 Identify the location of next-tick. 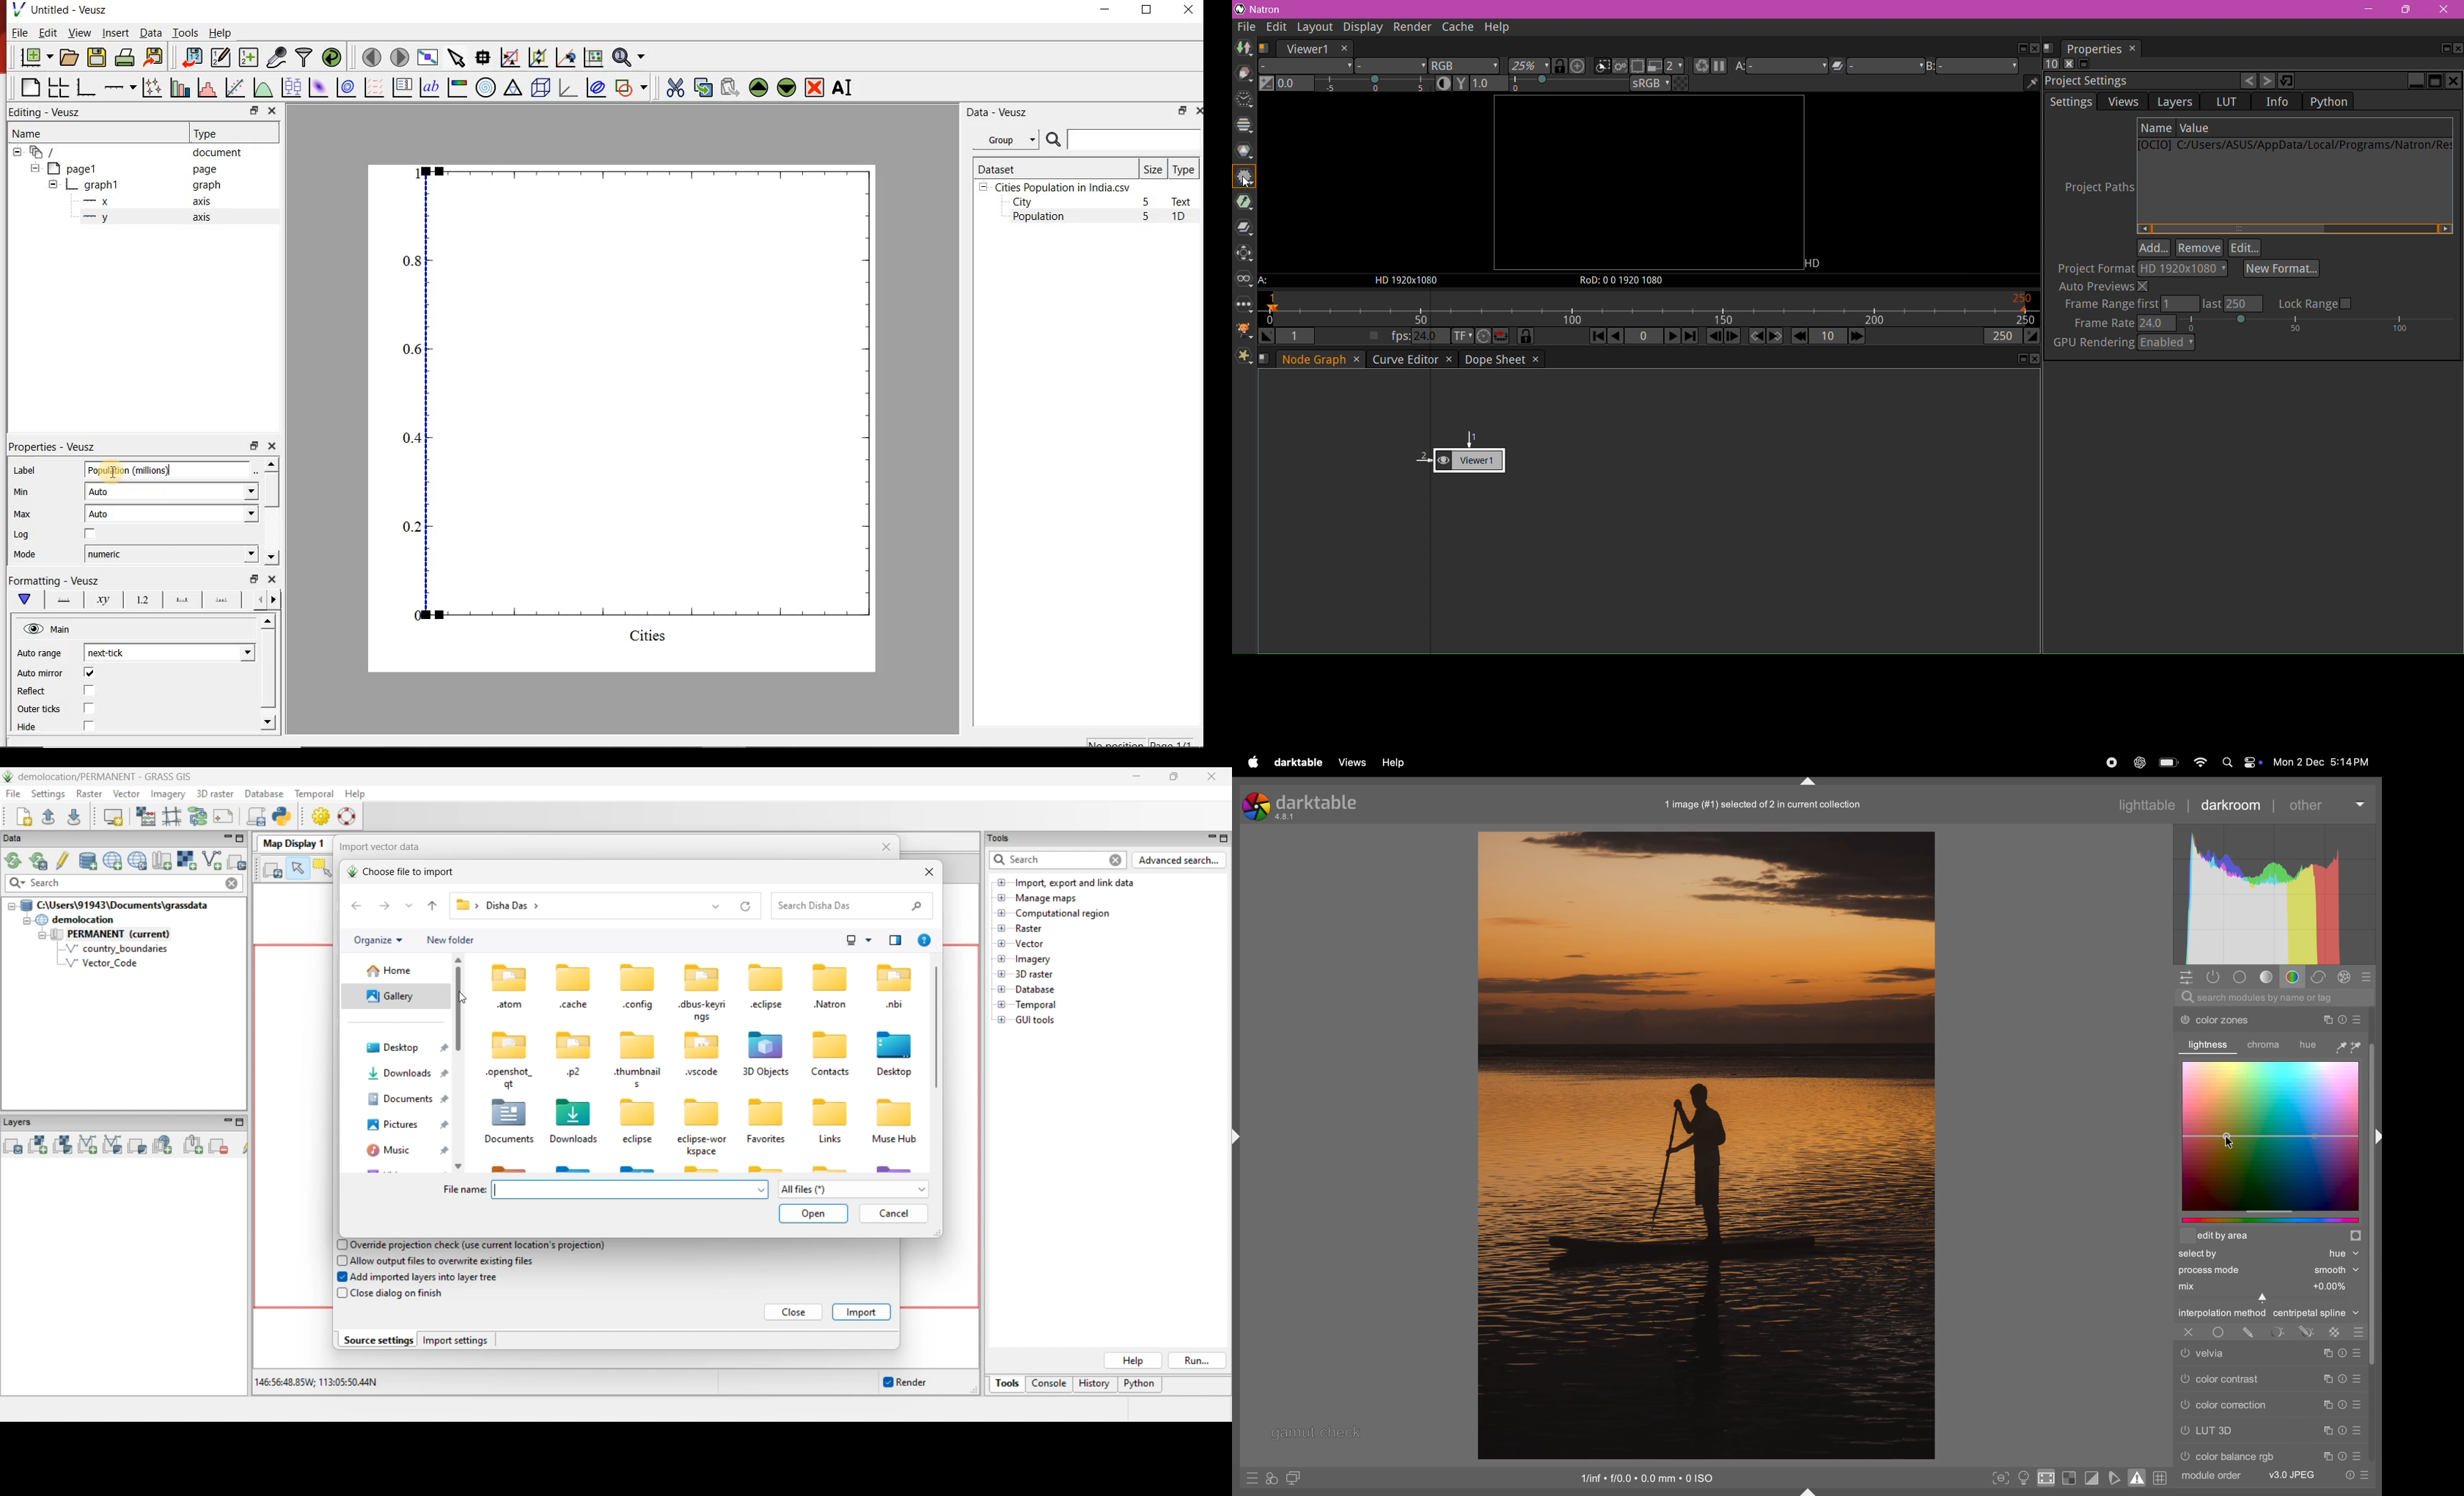
(168, 653).